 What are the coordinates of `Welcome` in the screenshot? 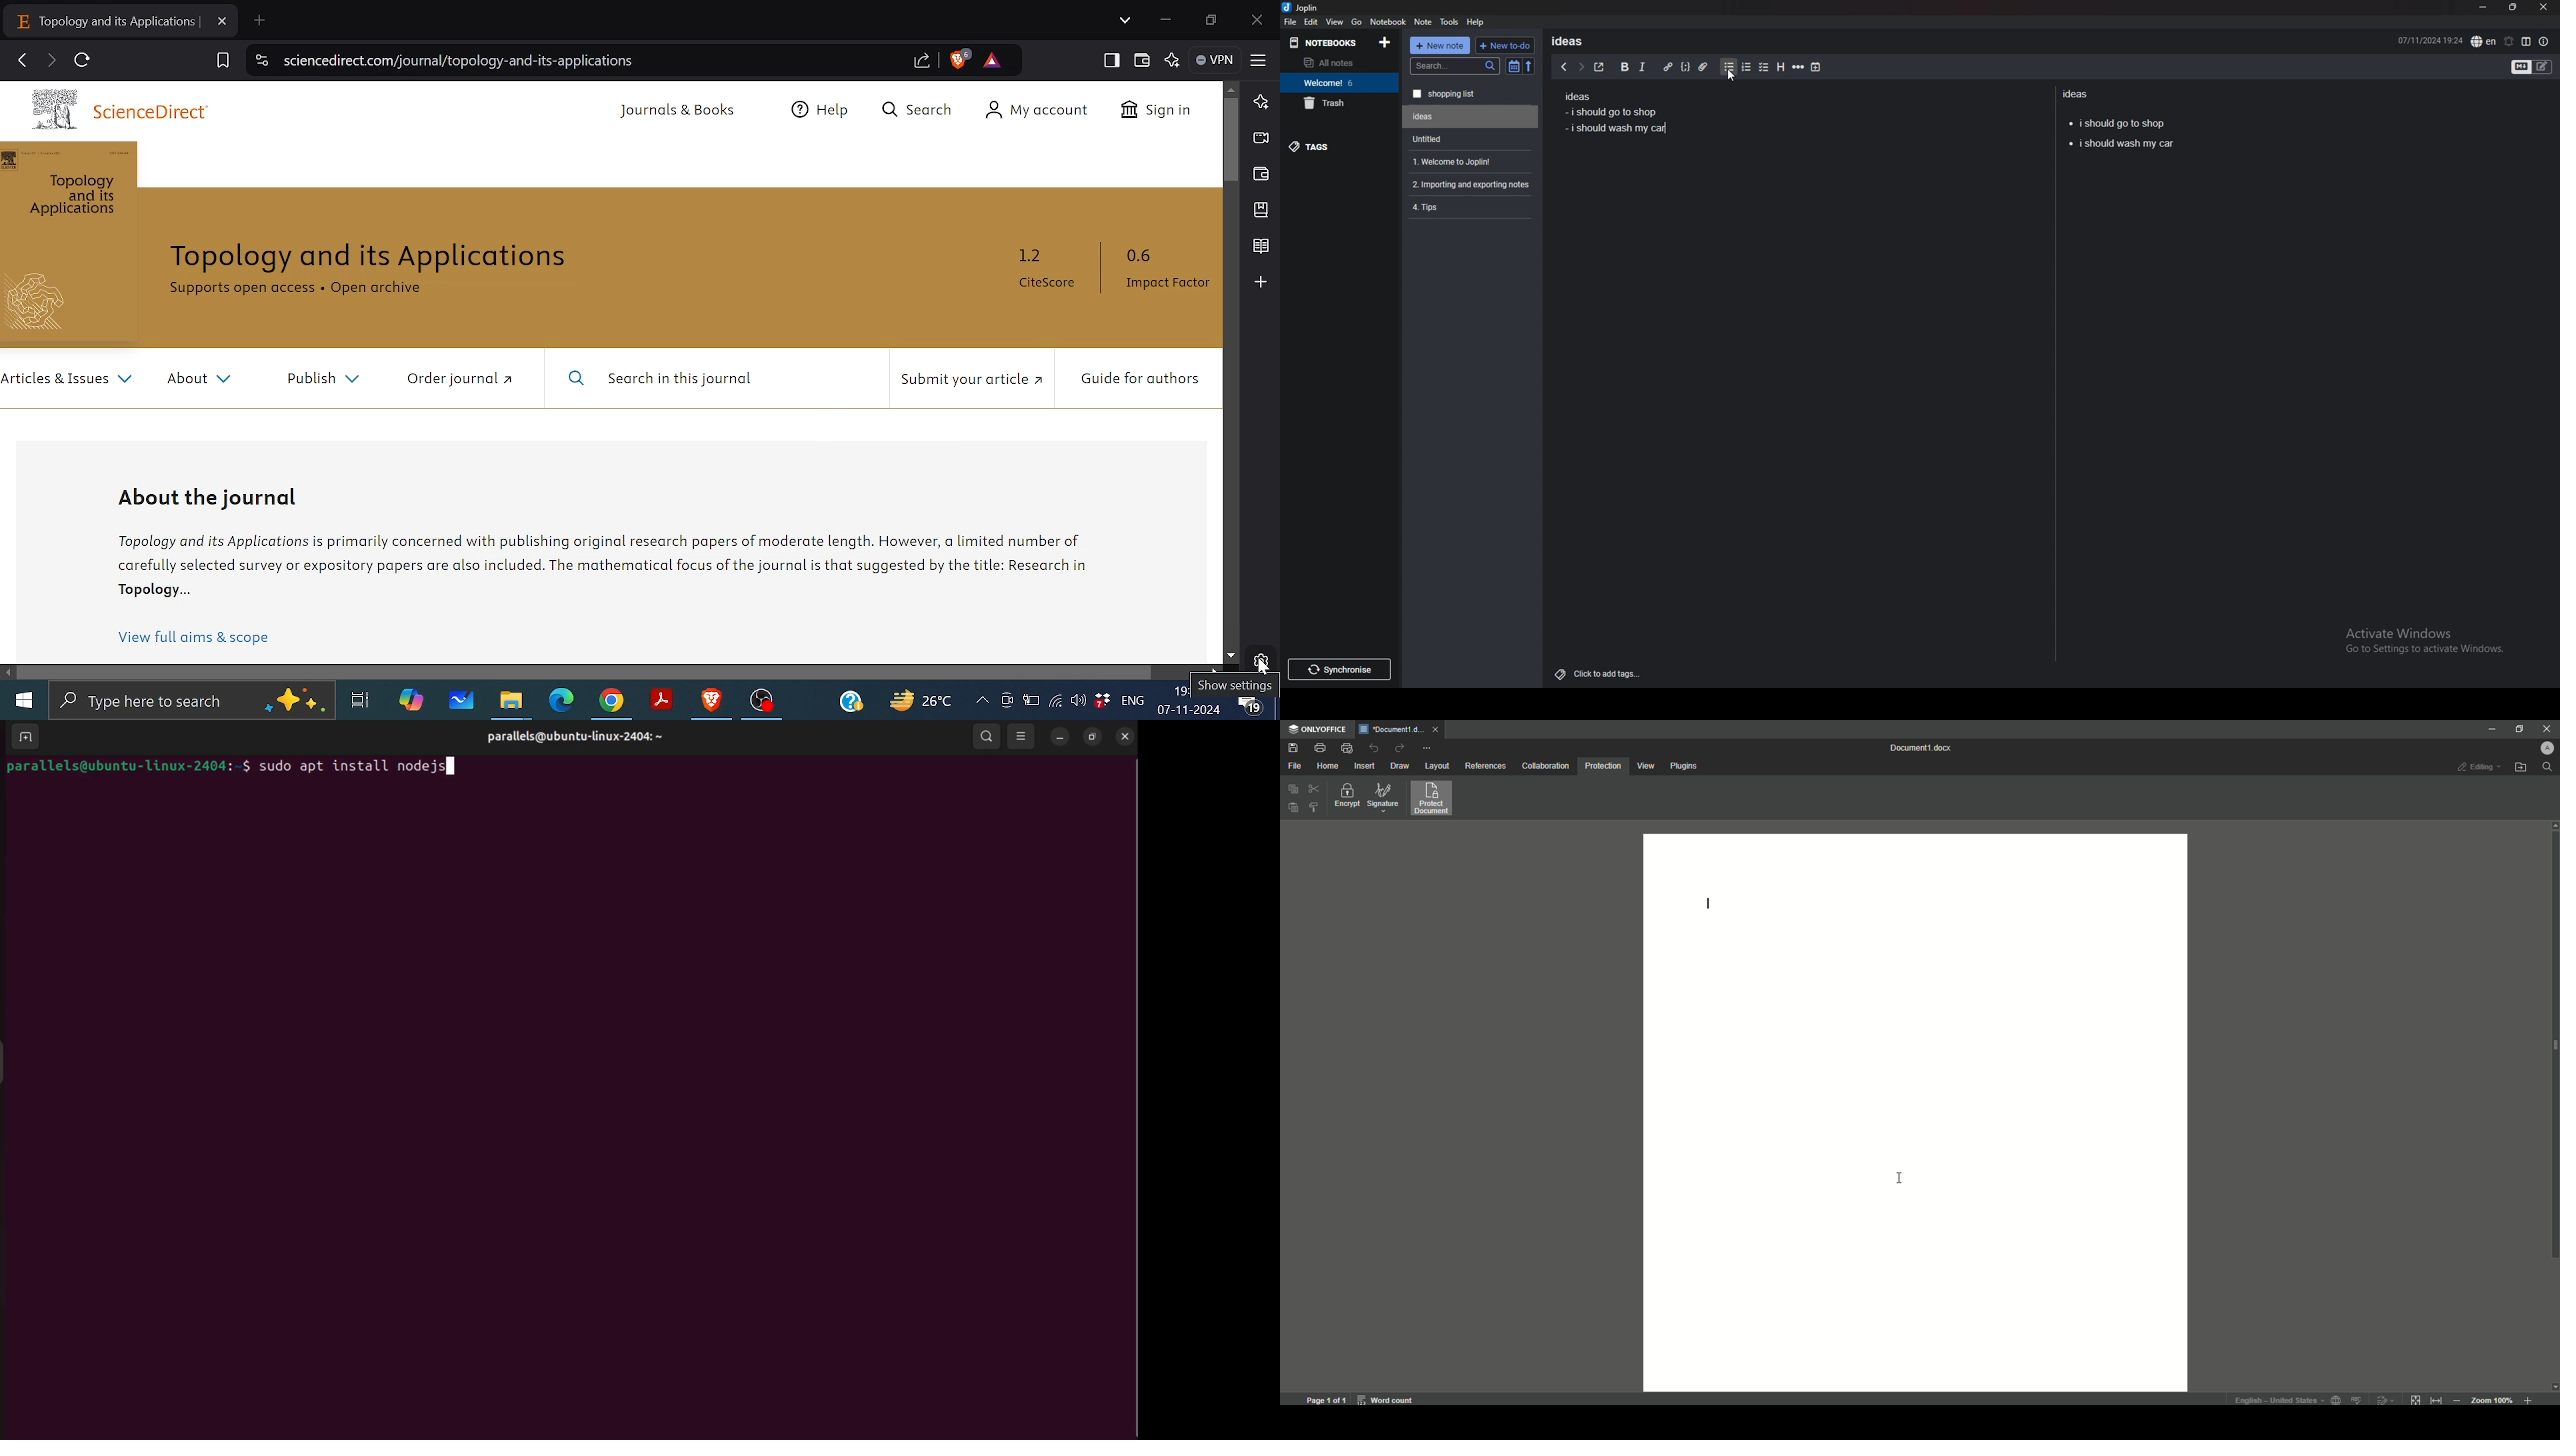 It's located at (1339, 82).